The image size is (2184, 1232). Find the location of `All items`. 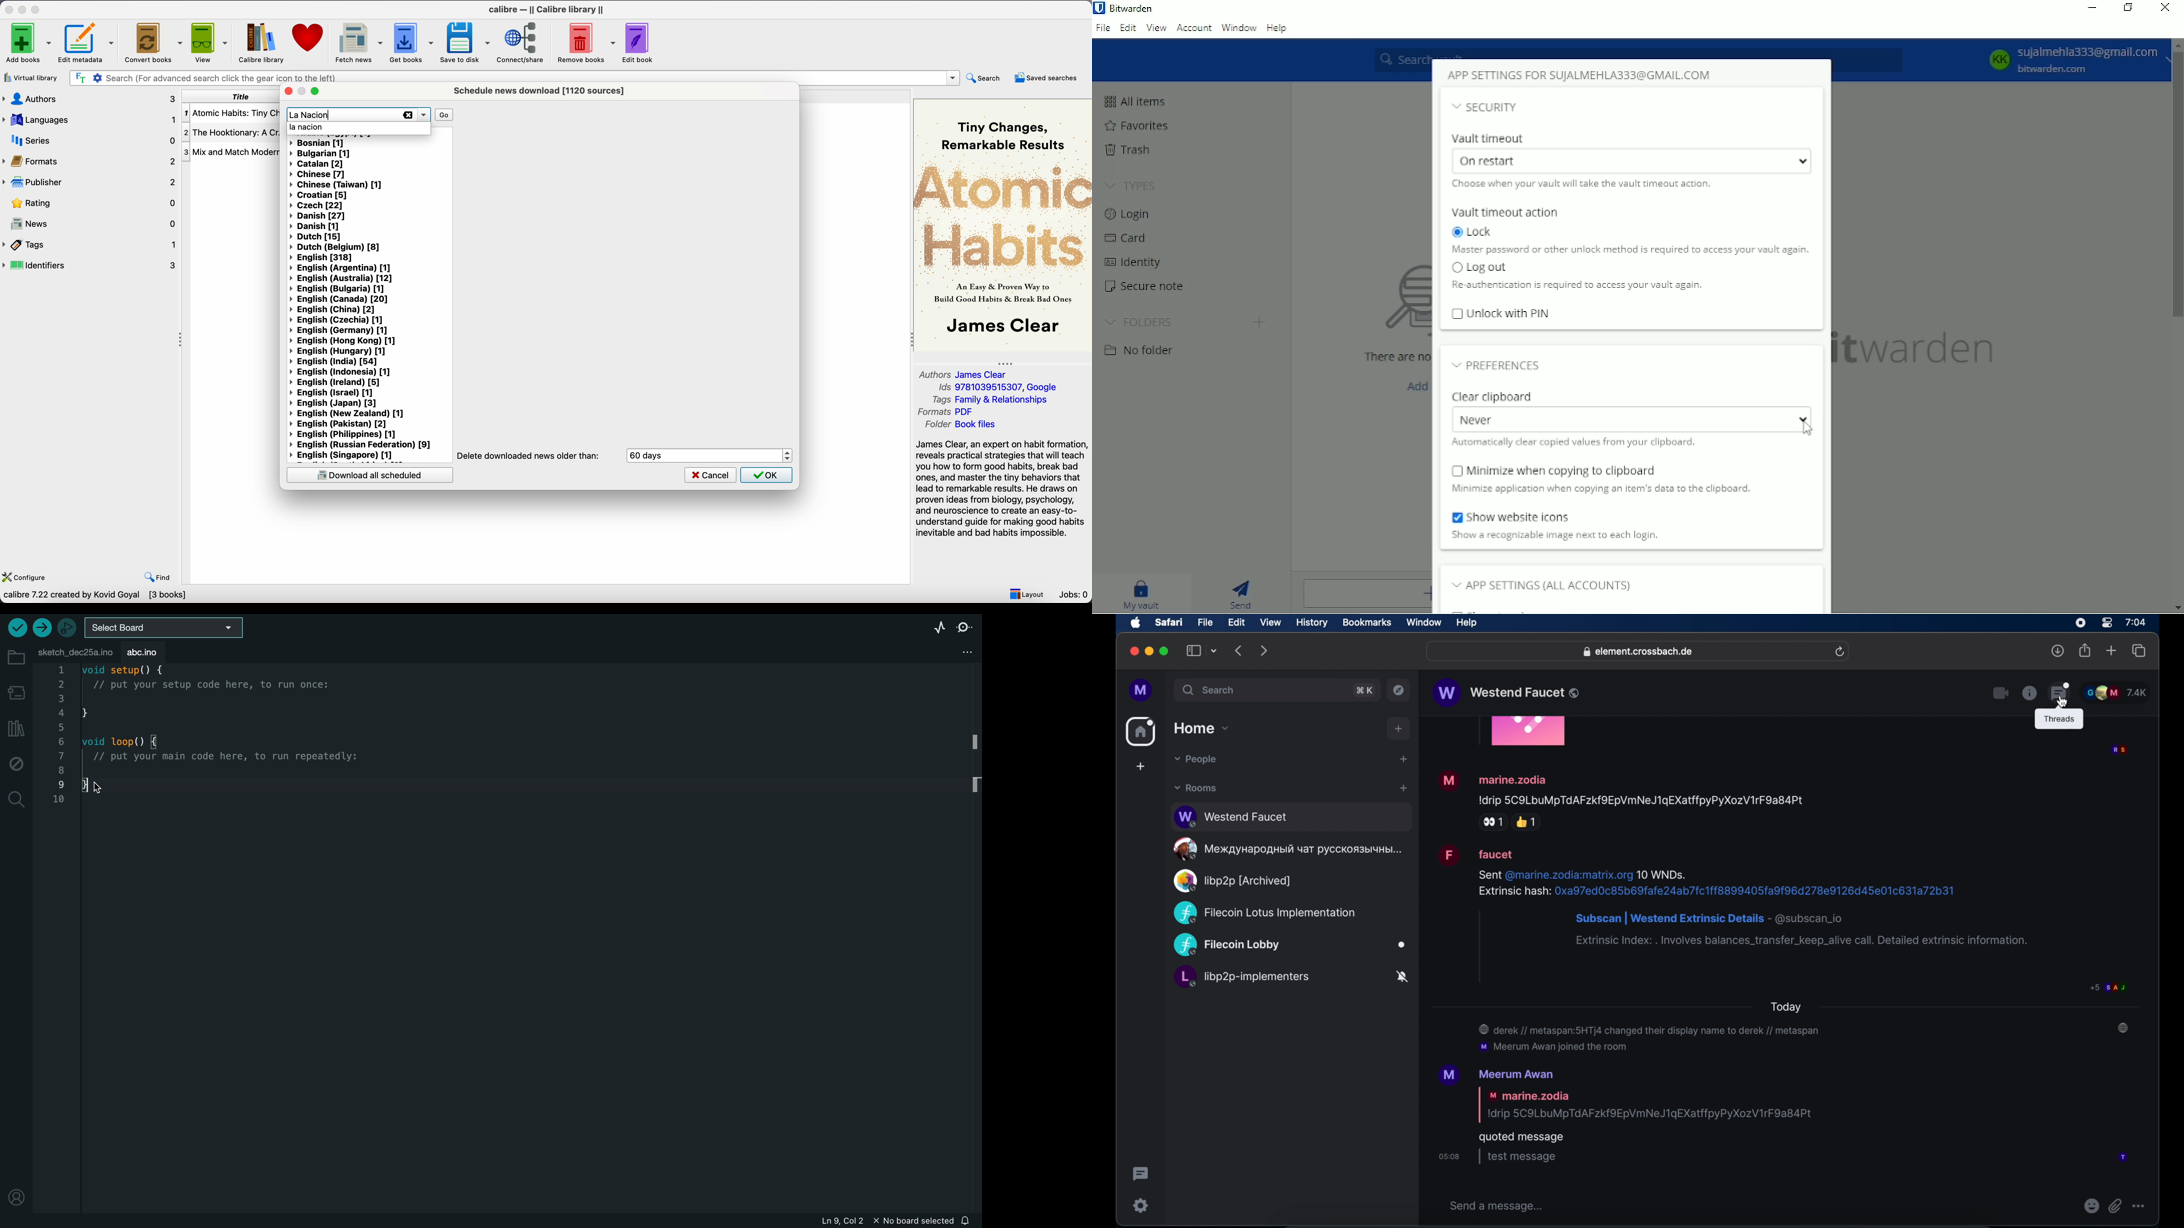

All items is located at coordinates (1134, 100).